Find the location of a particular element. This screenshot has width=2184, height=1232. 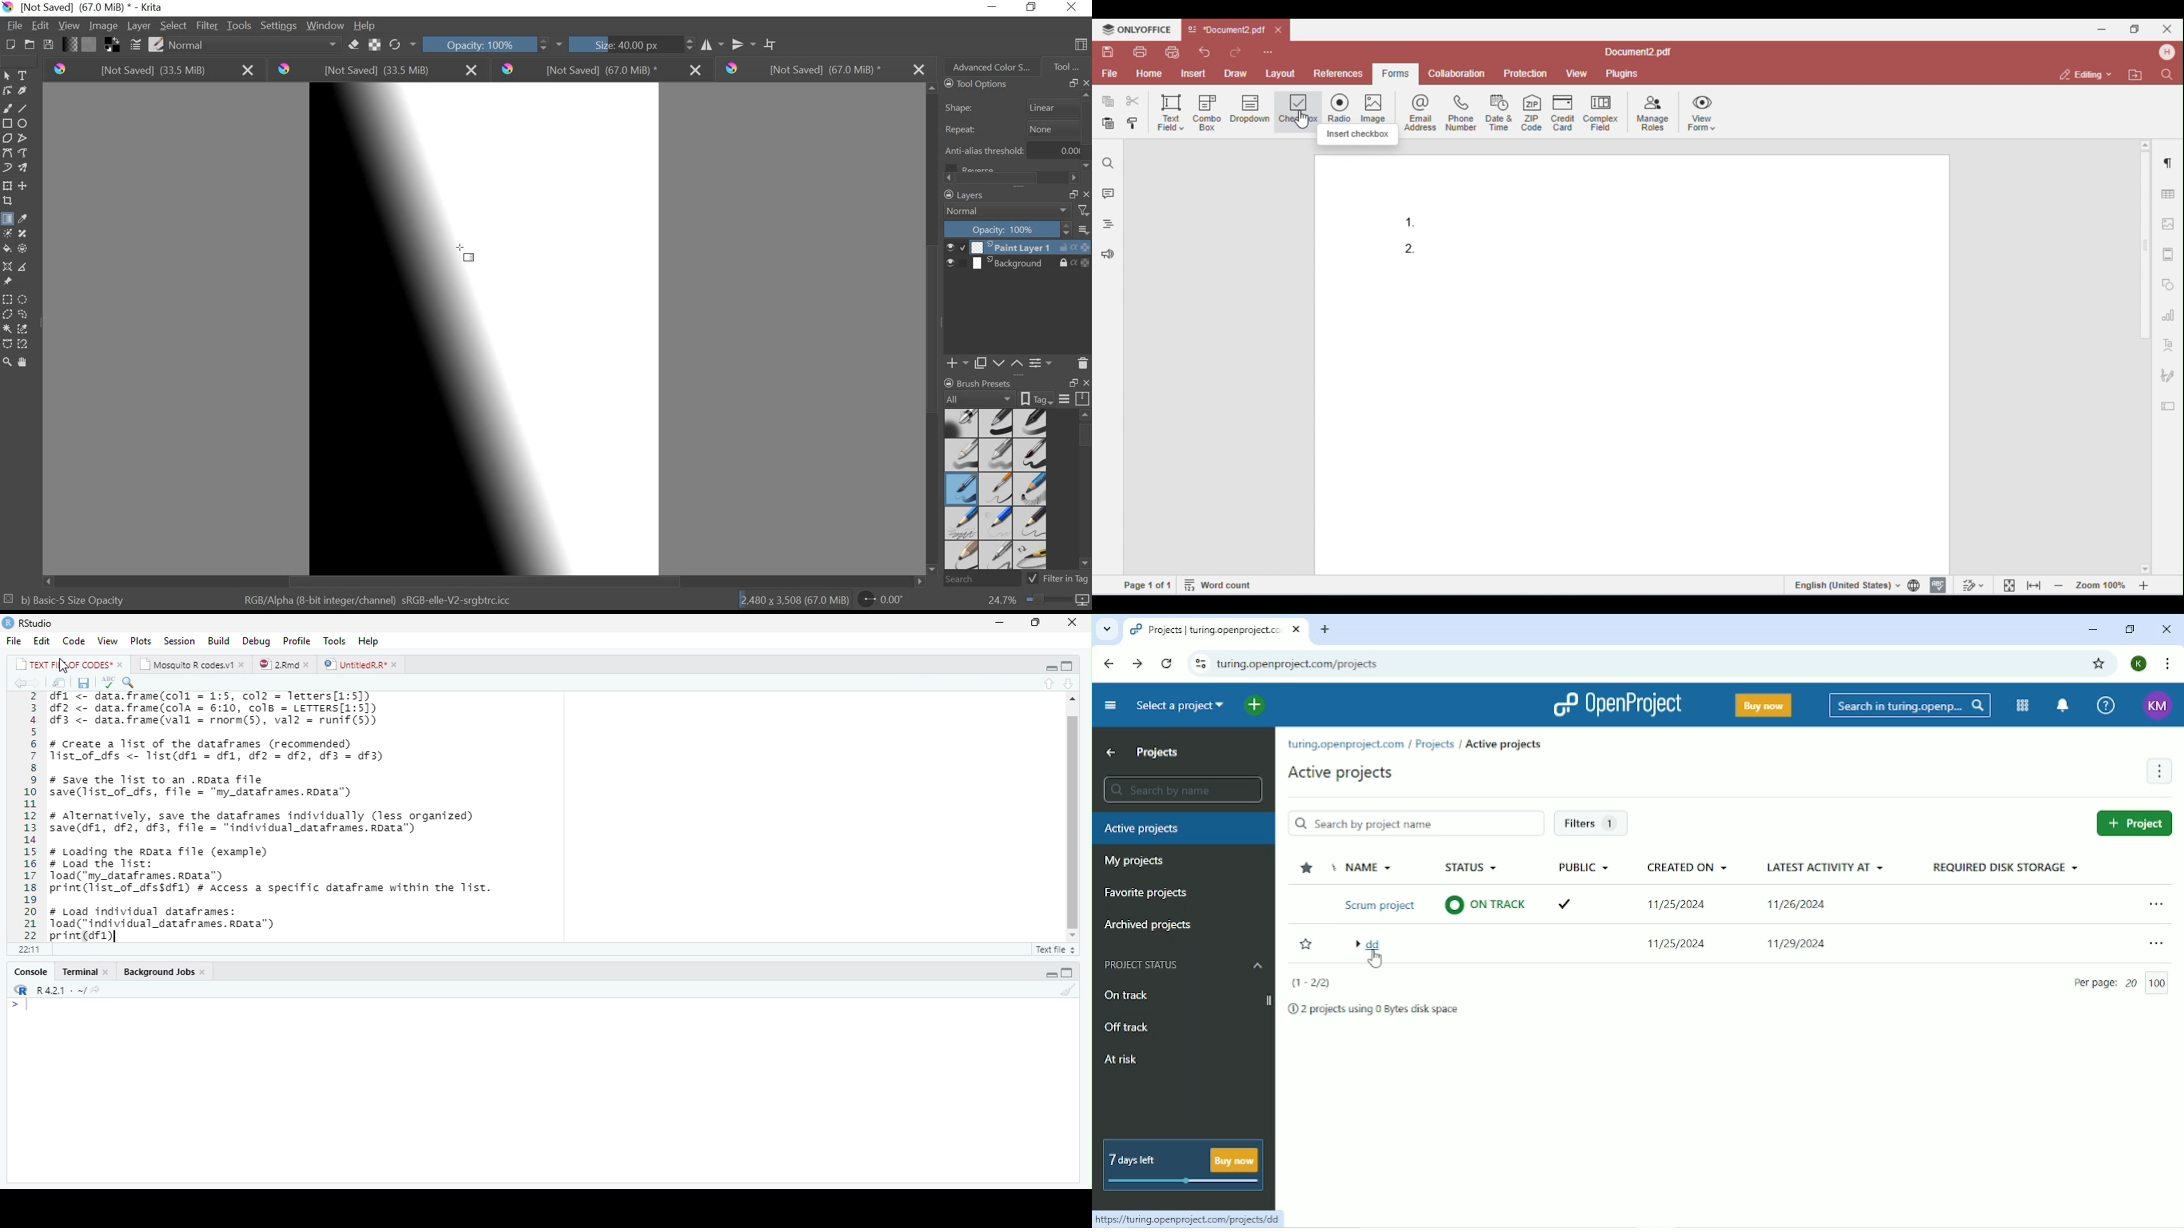

MINIMIZE is located at coordinates (993, 5).